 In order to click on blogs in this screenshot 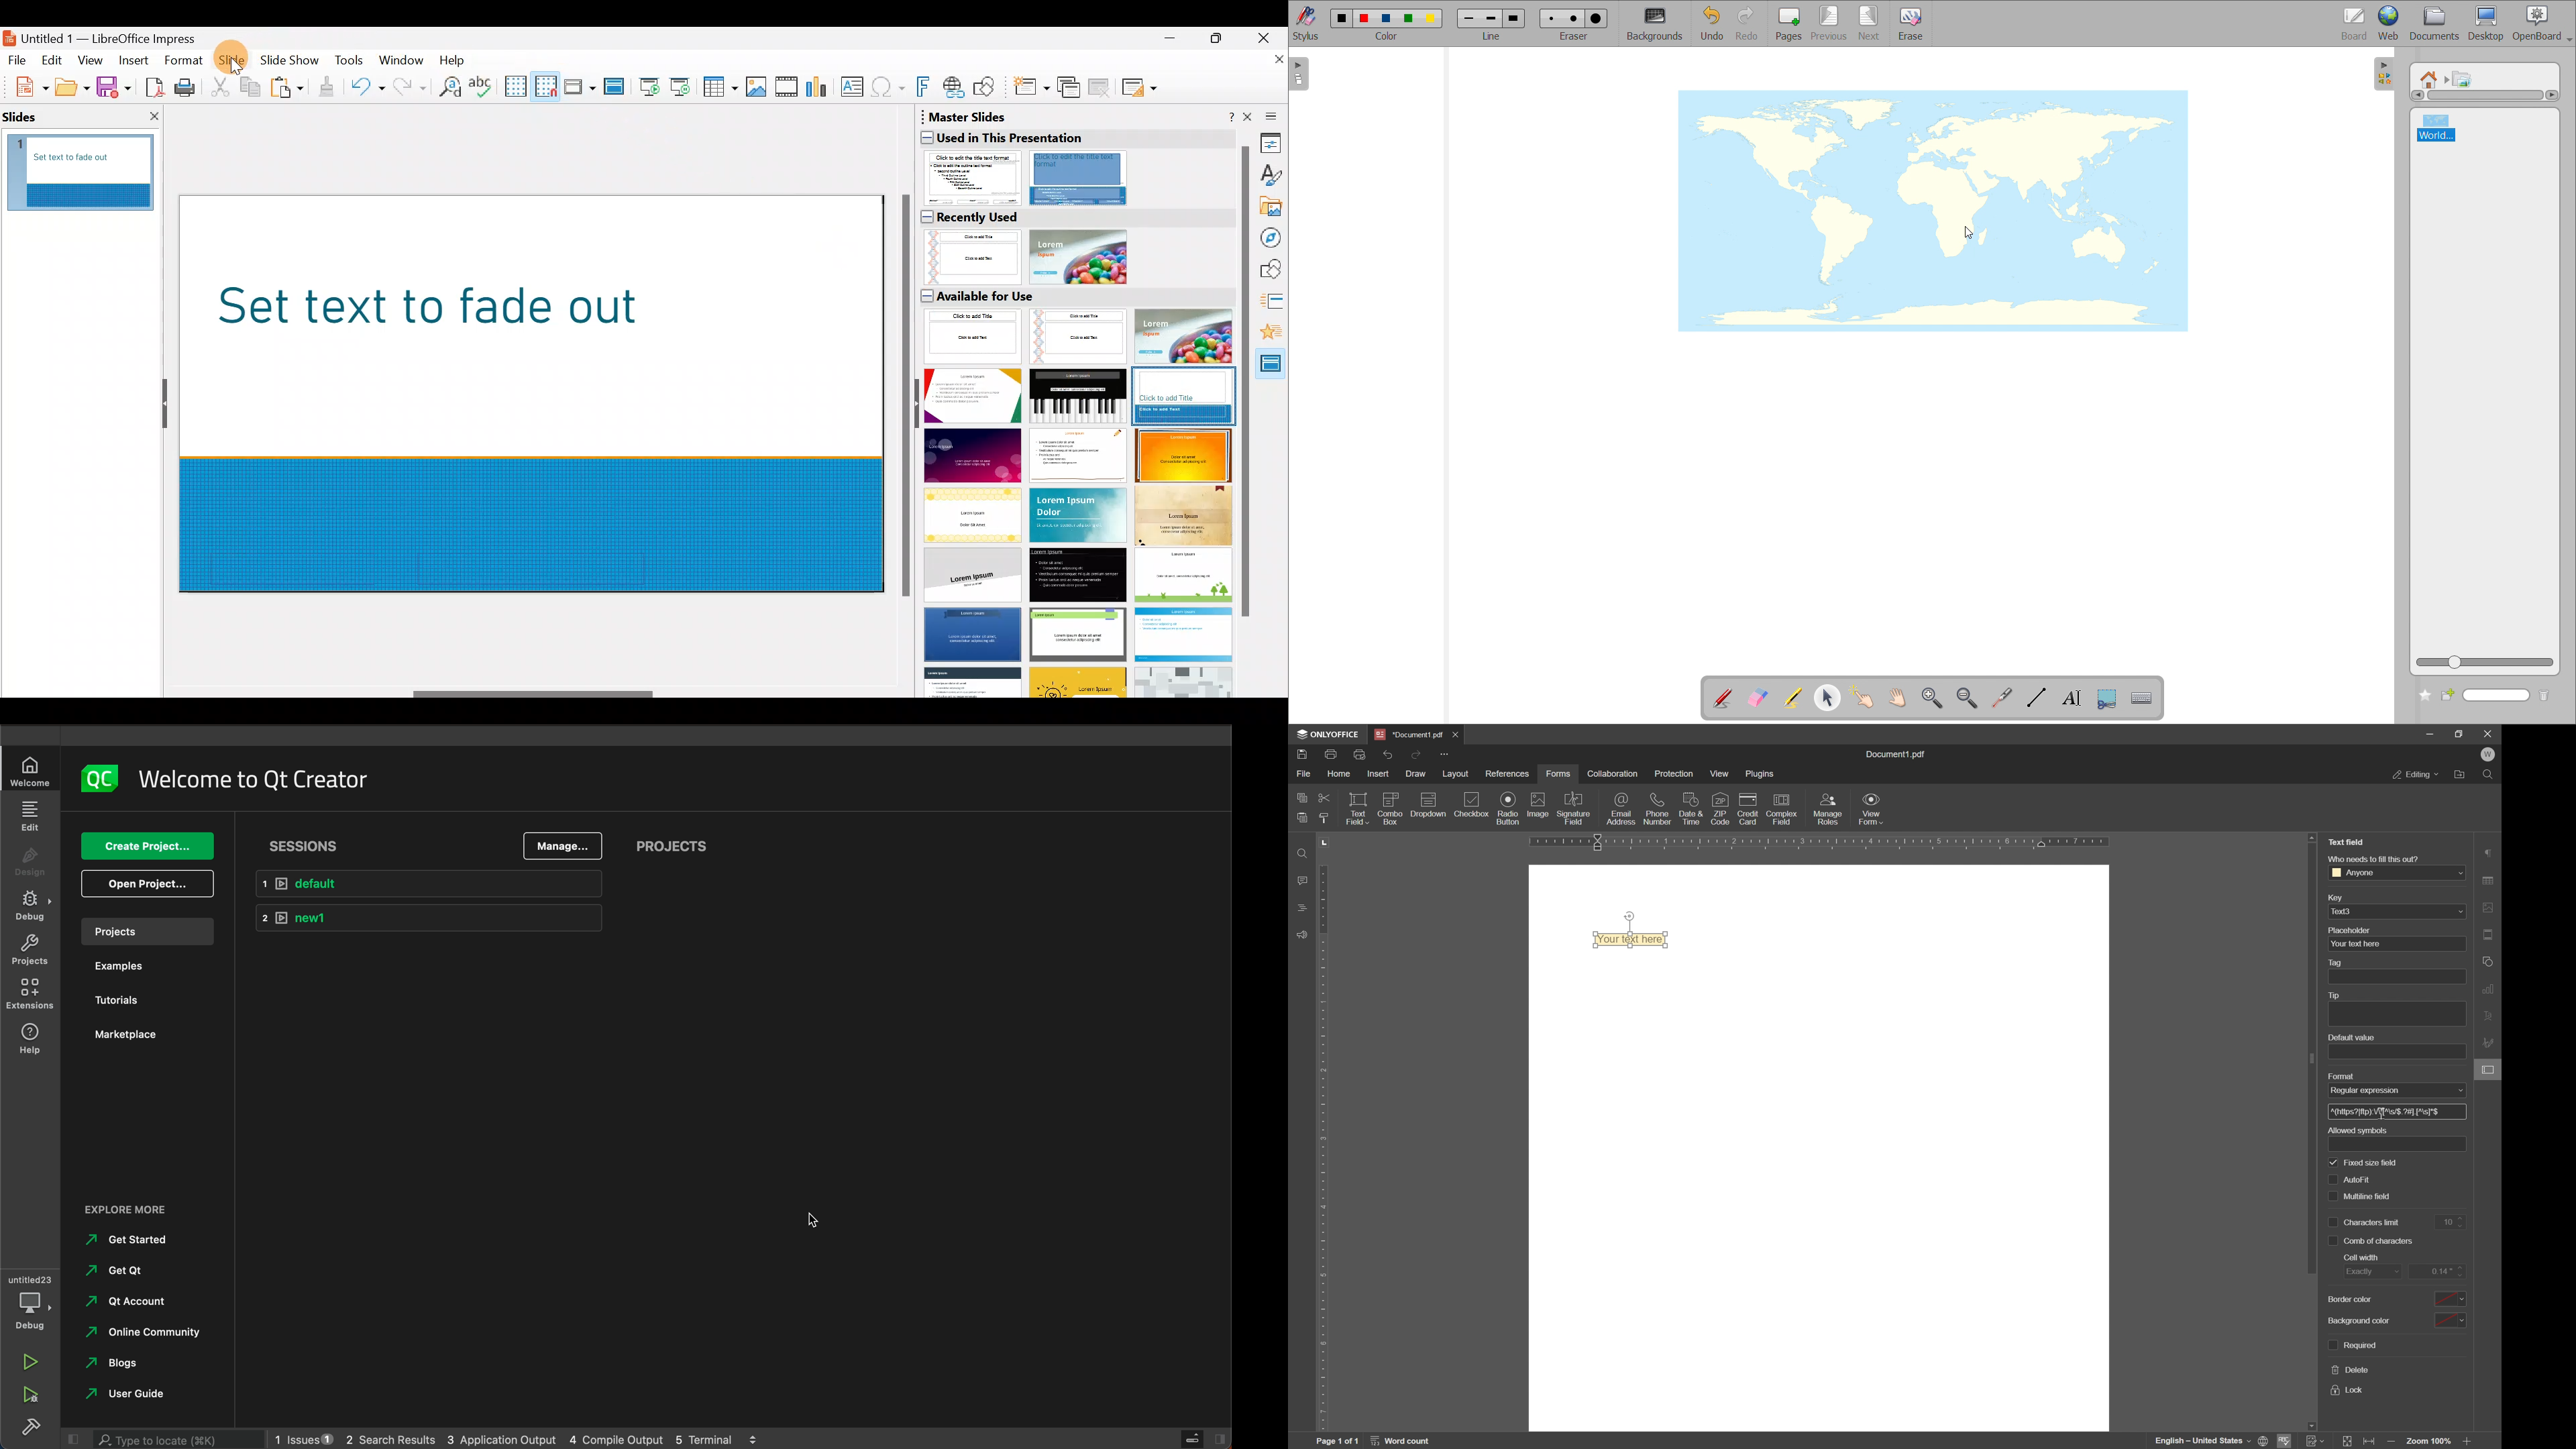, I will do `click(117, 1364)`.